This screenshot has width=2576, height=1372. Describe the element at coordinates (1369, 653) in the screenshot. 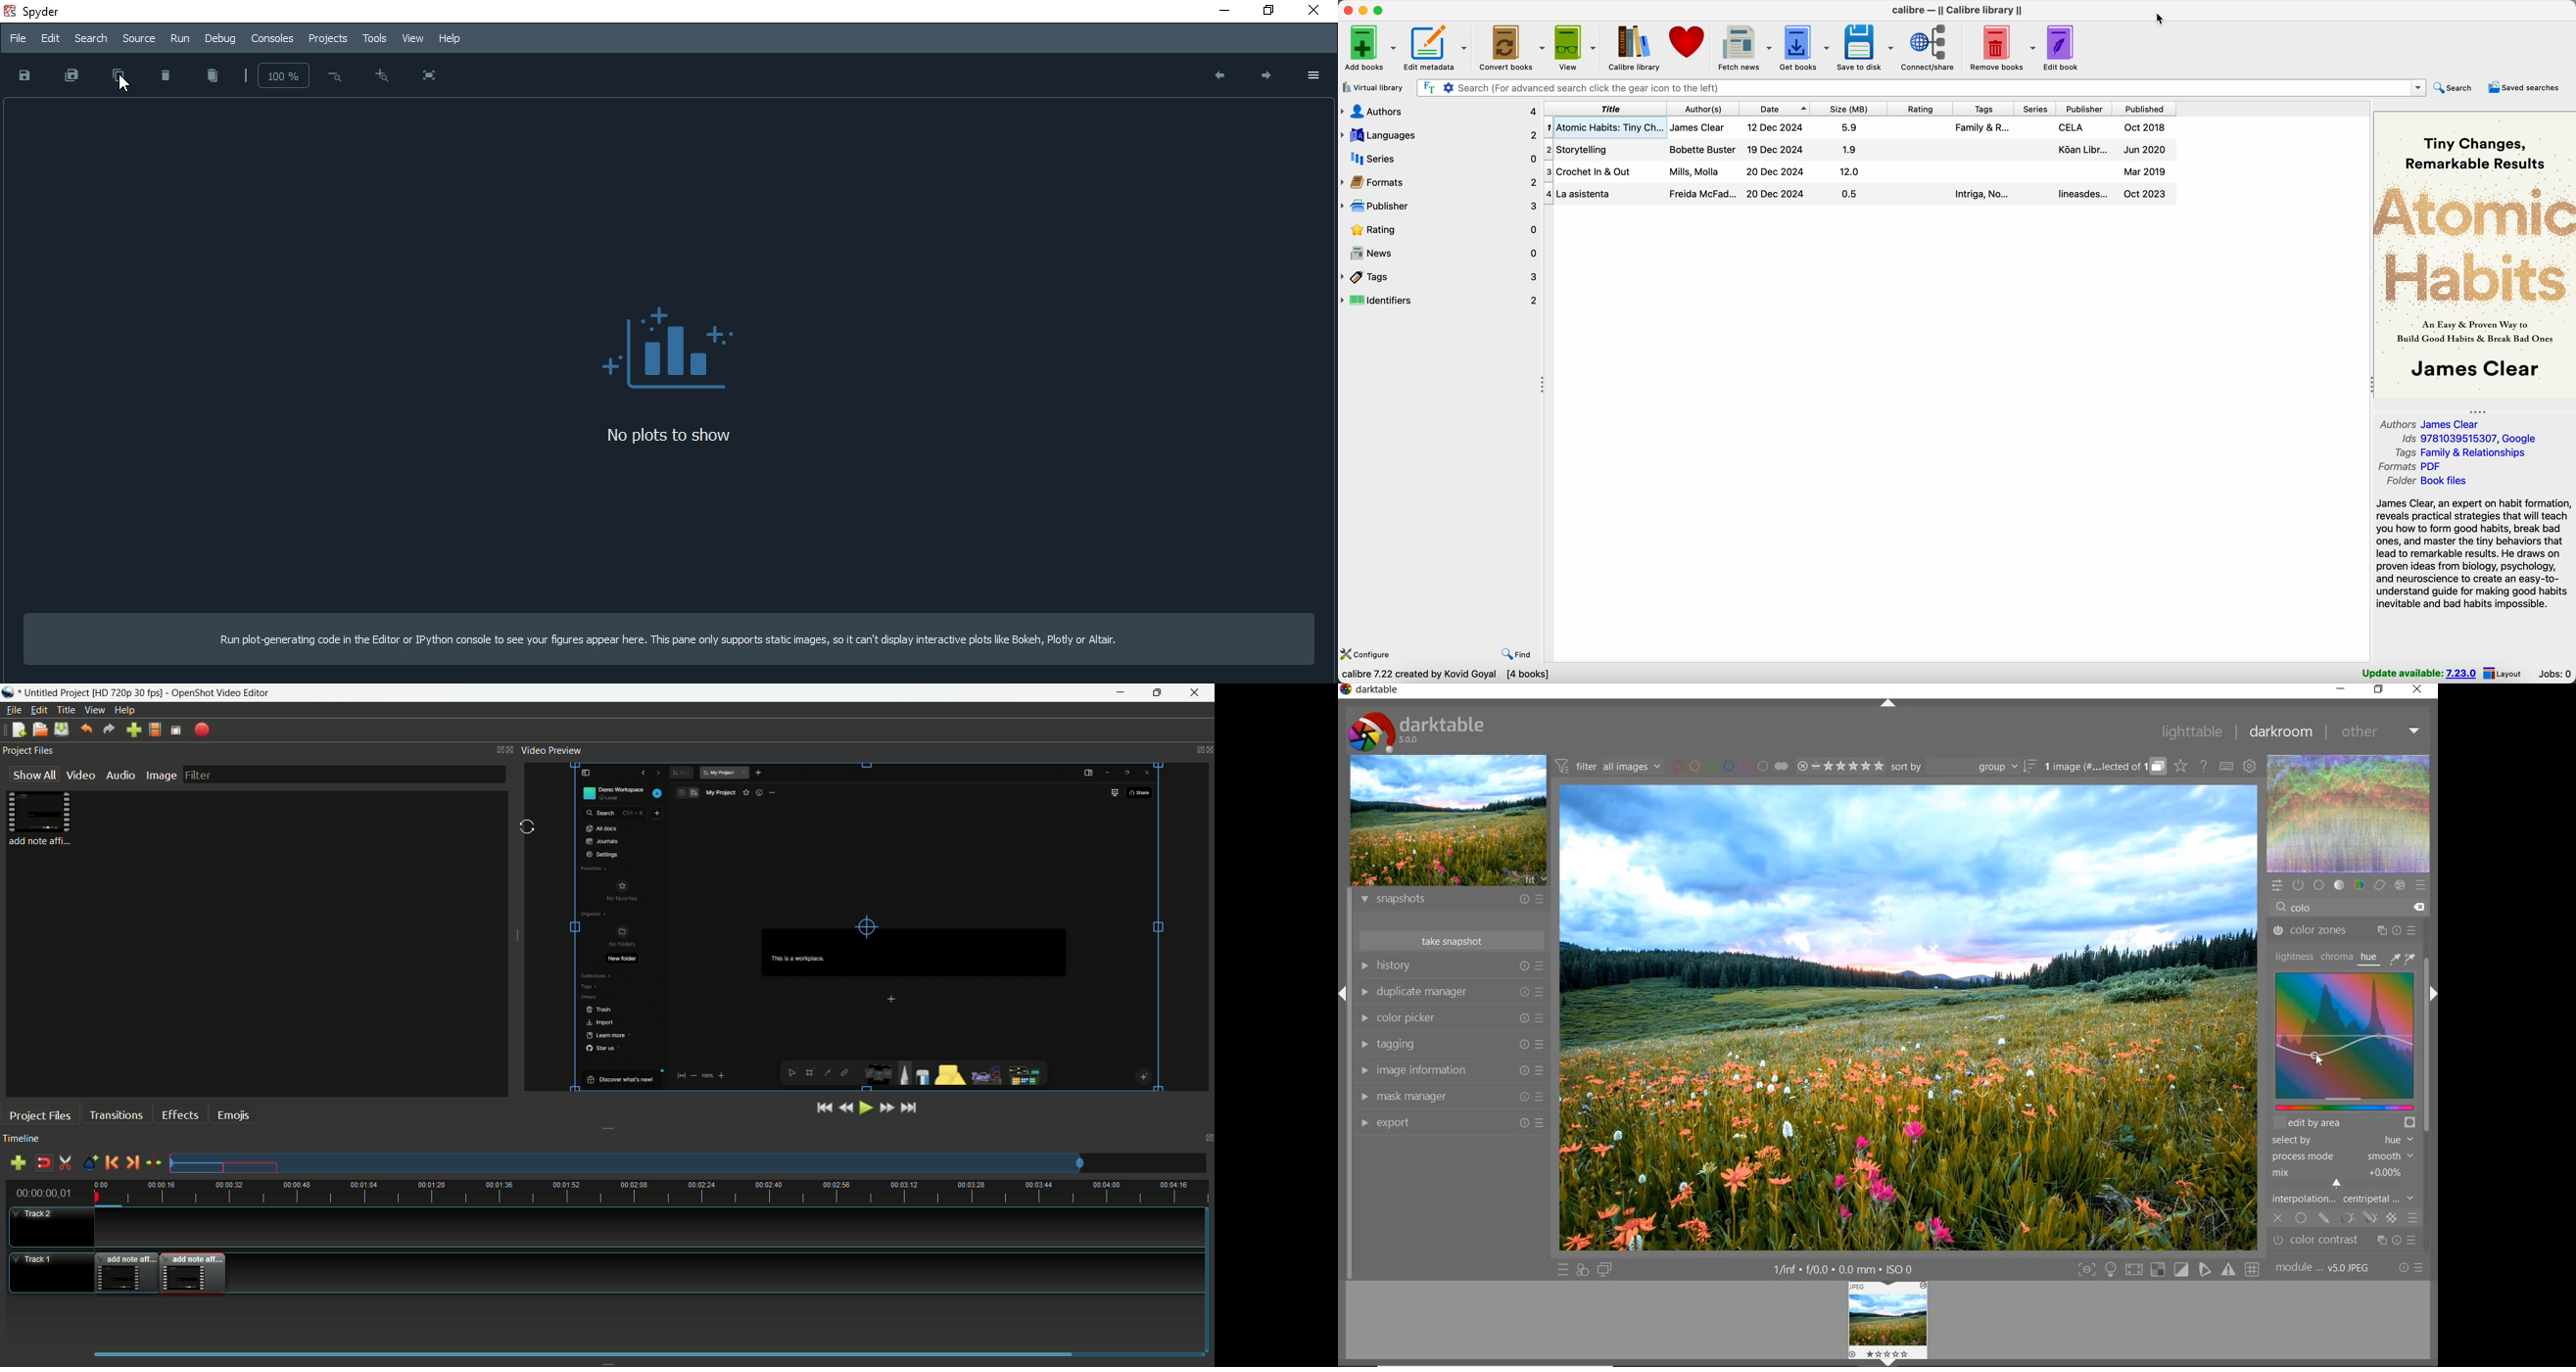

I see `configure` at that location.